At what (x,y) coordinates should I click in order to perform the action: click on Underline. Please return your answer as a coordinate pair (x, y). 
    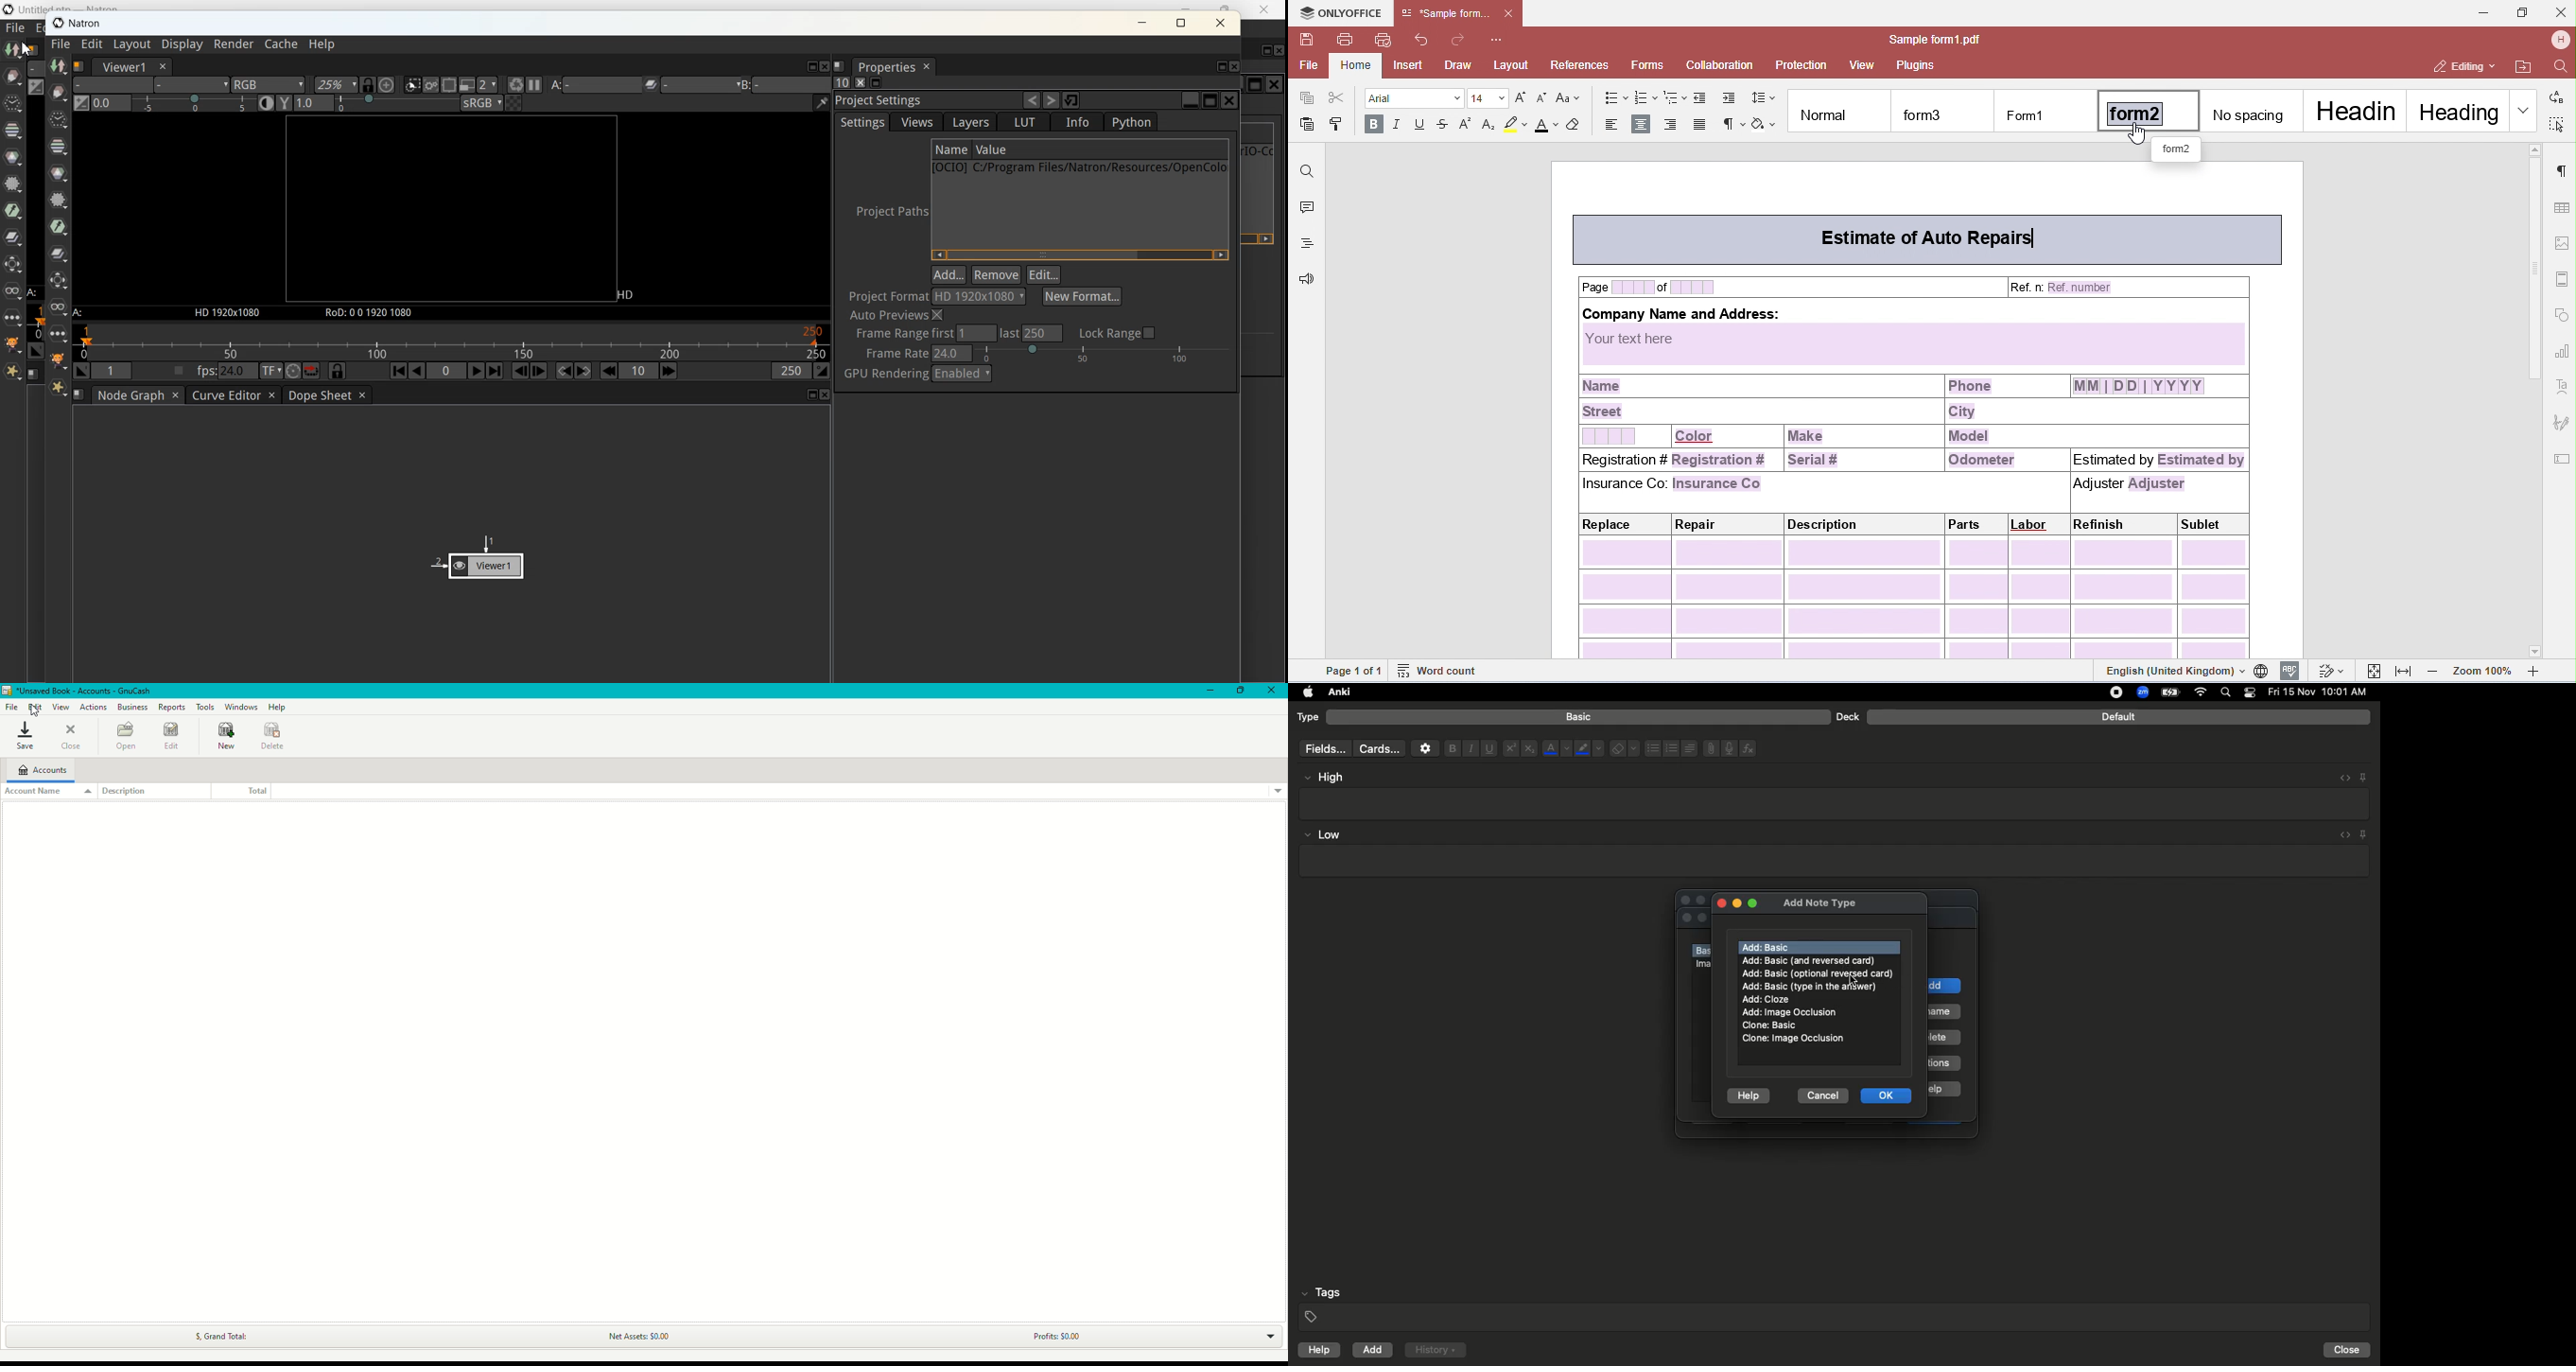
    Looking at the image, I should click on (1488, 749).